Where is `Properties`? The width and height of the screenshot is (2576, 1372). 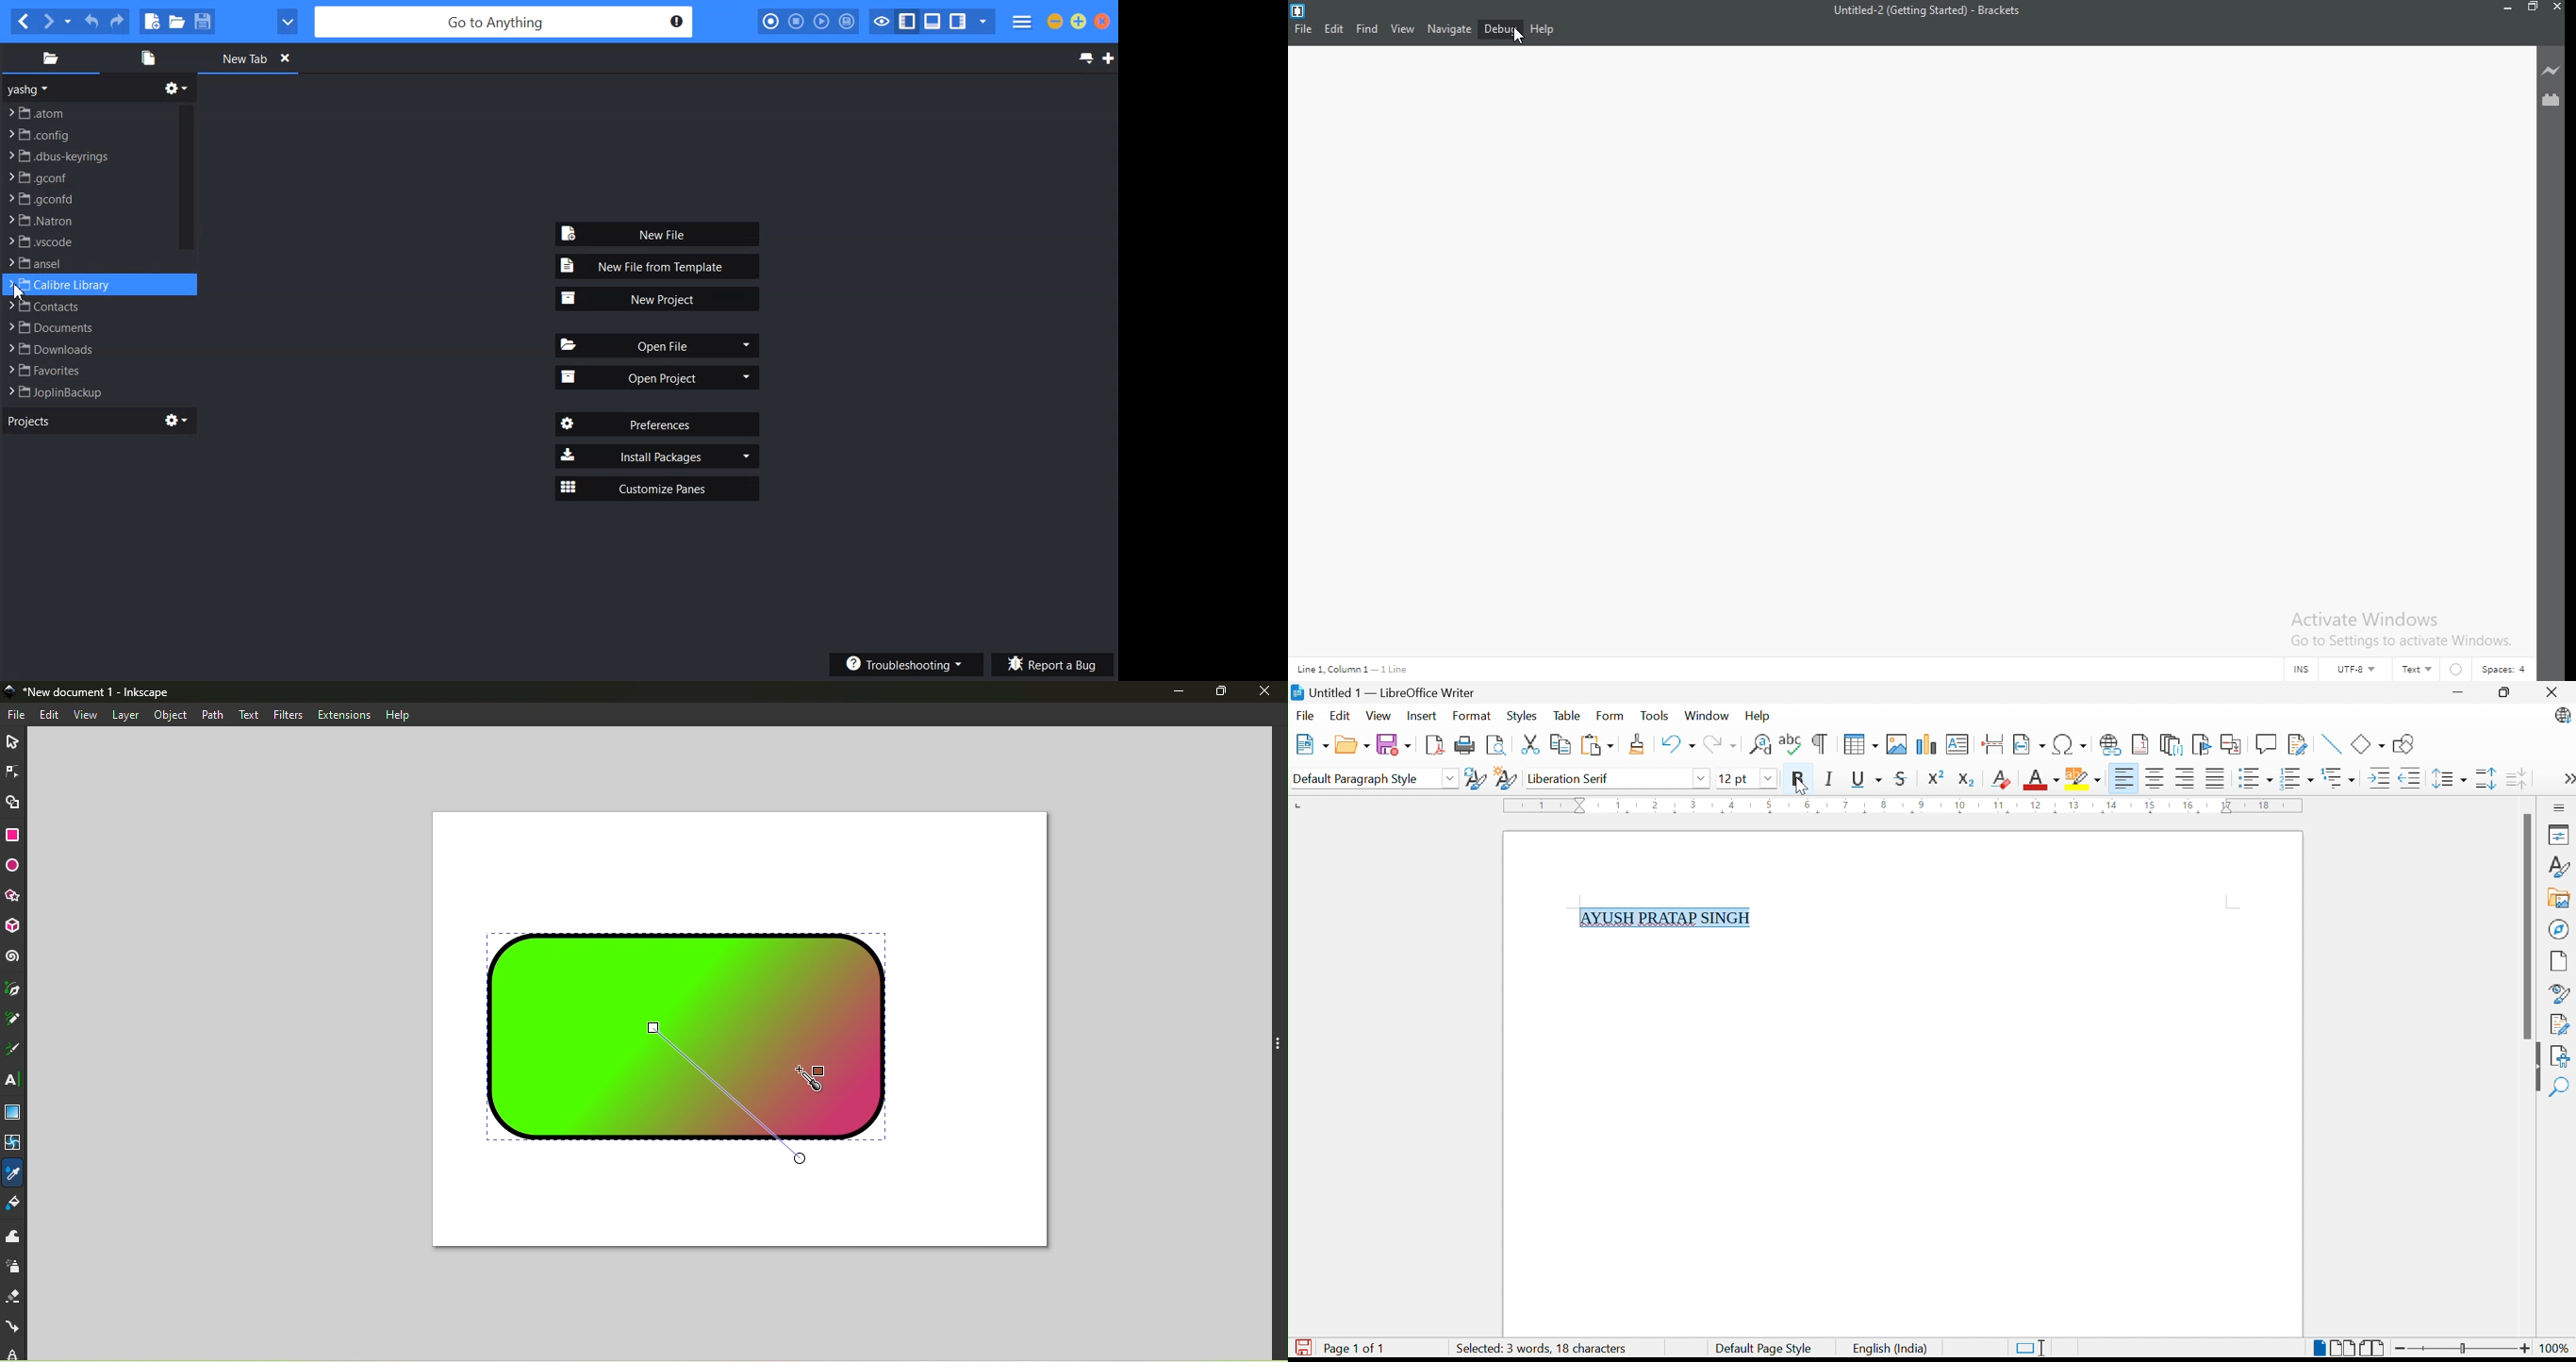 Properties is located at coordinates (2561, 834).